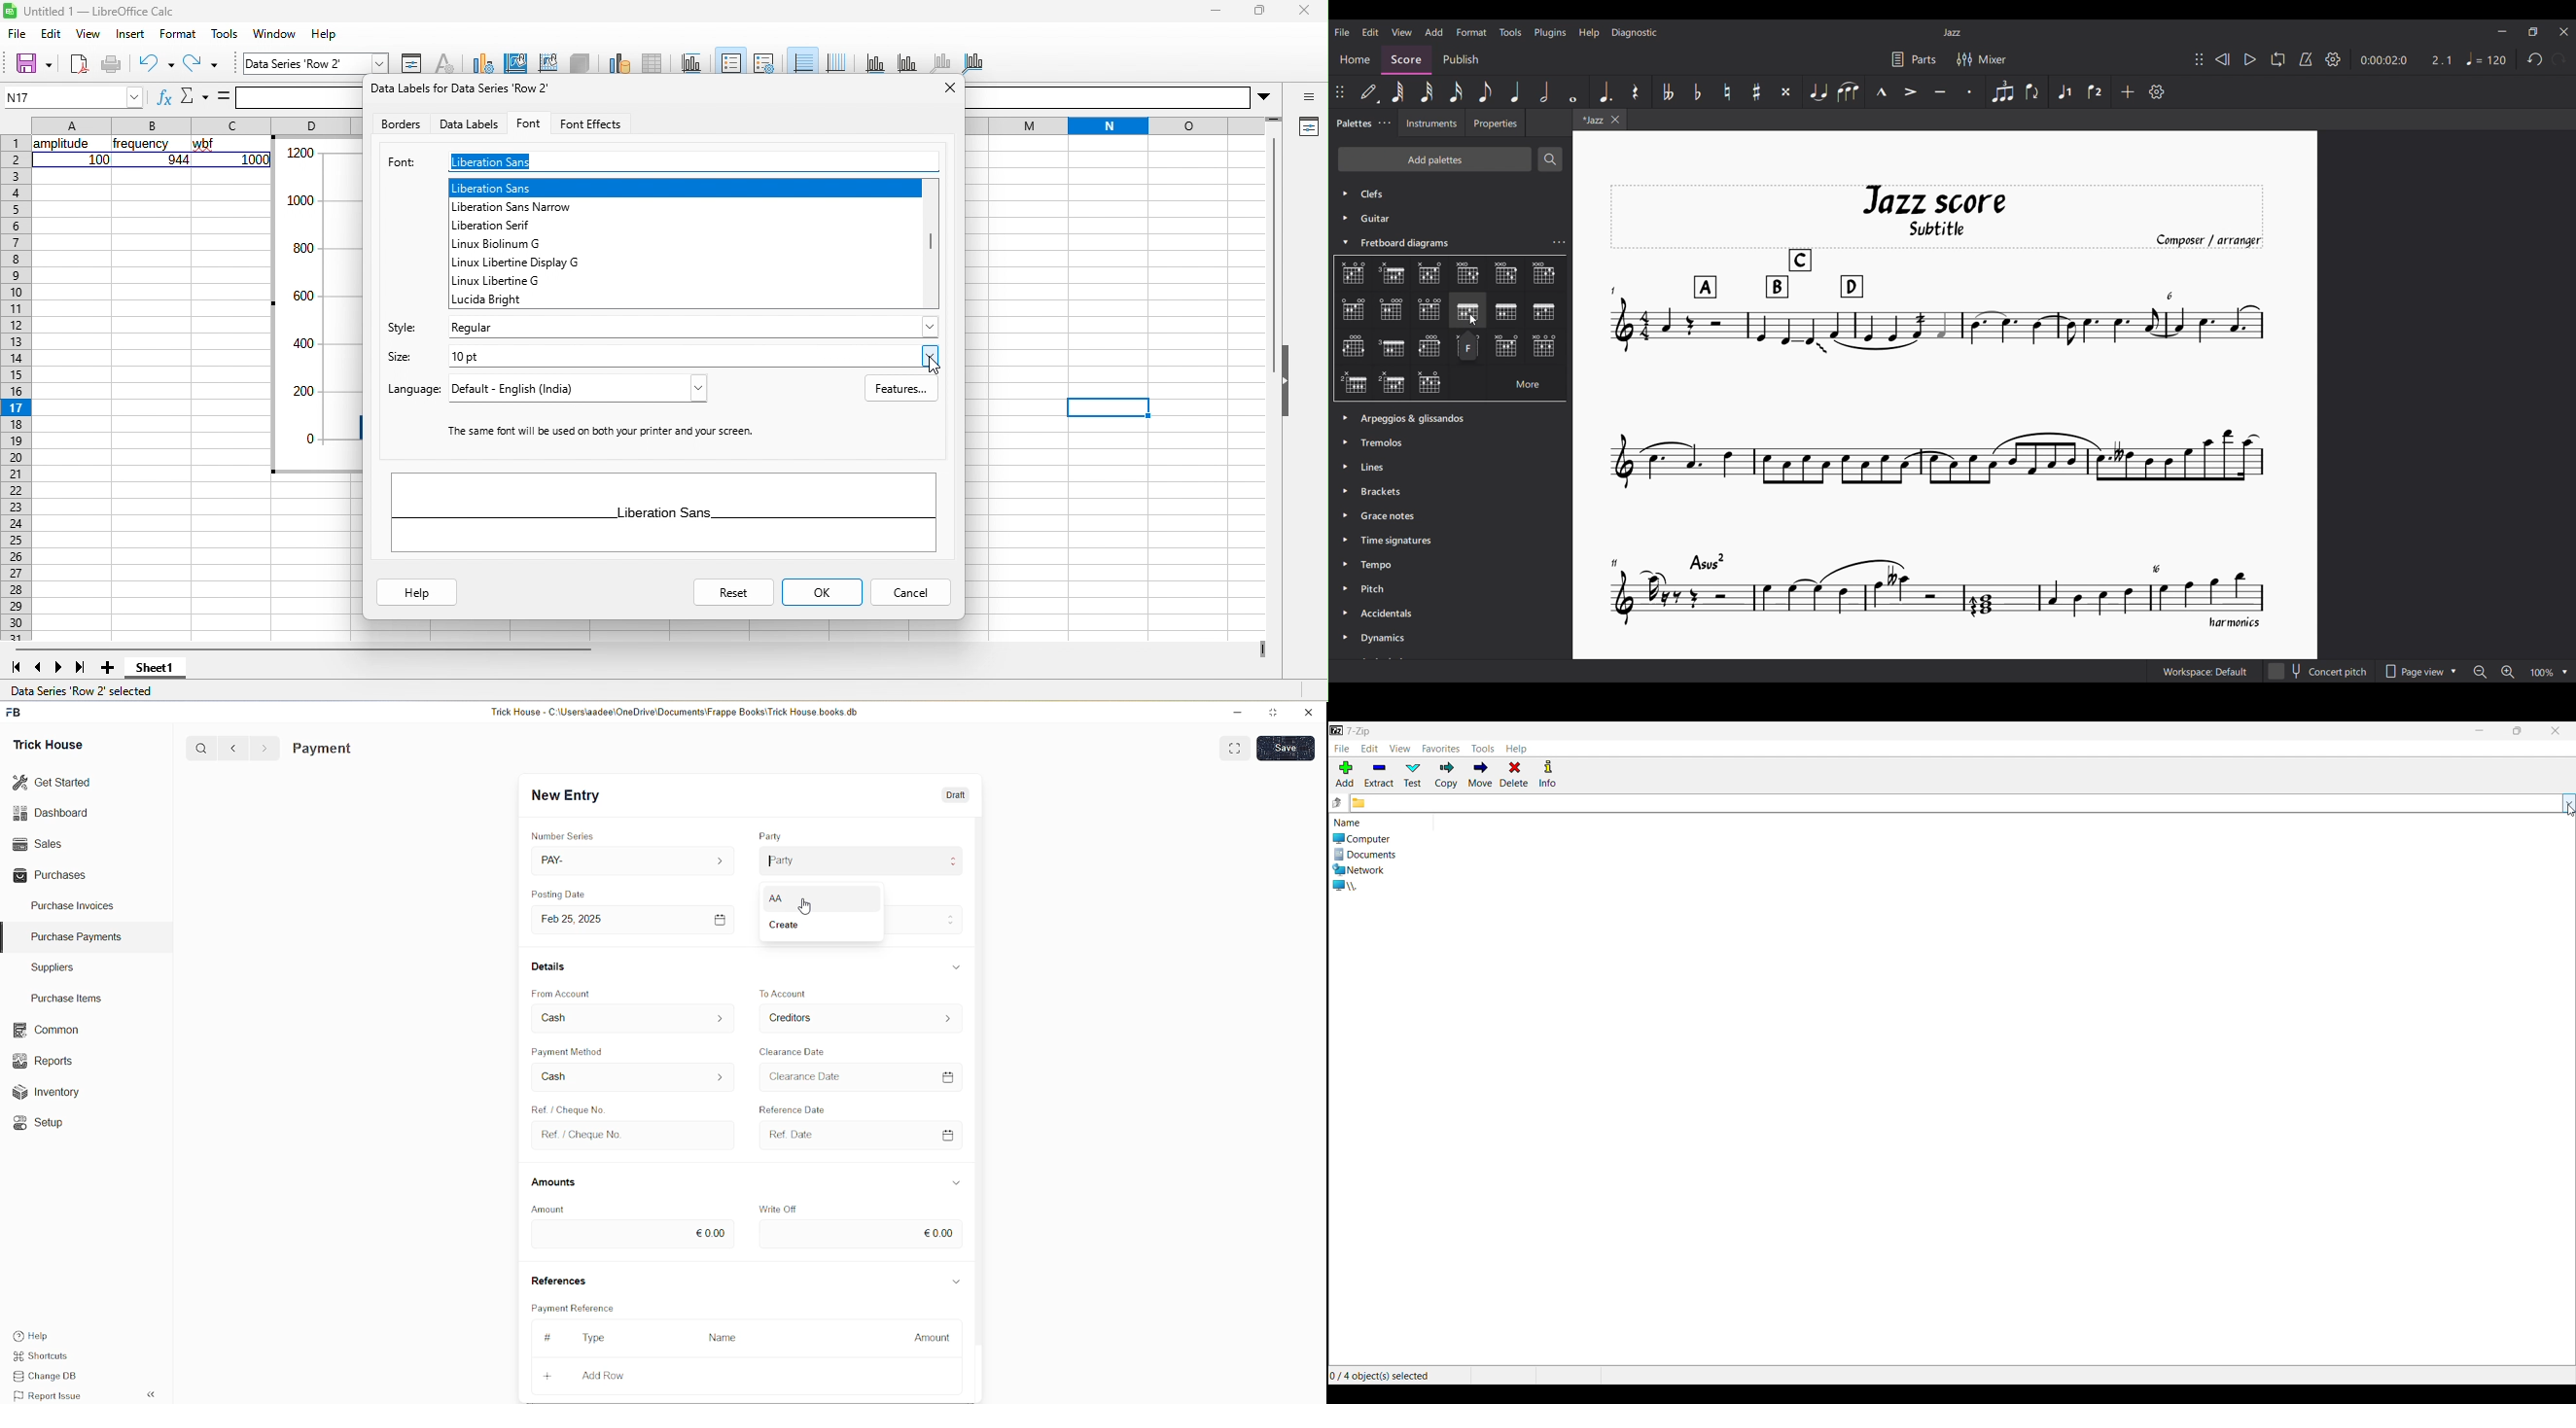 The width and height of the screenshot is (2576, 1428). Describe the element at coordinates (110, 671) in the screenshot. I see `add sheet` at that location.